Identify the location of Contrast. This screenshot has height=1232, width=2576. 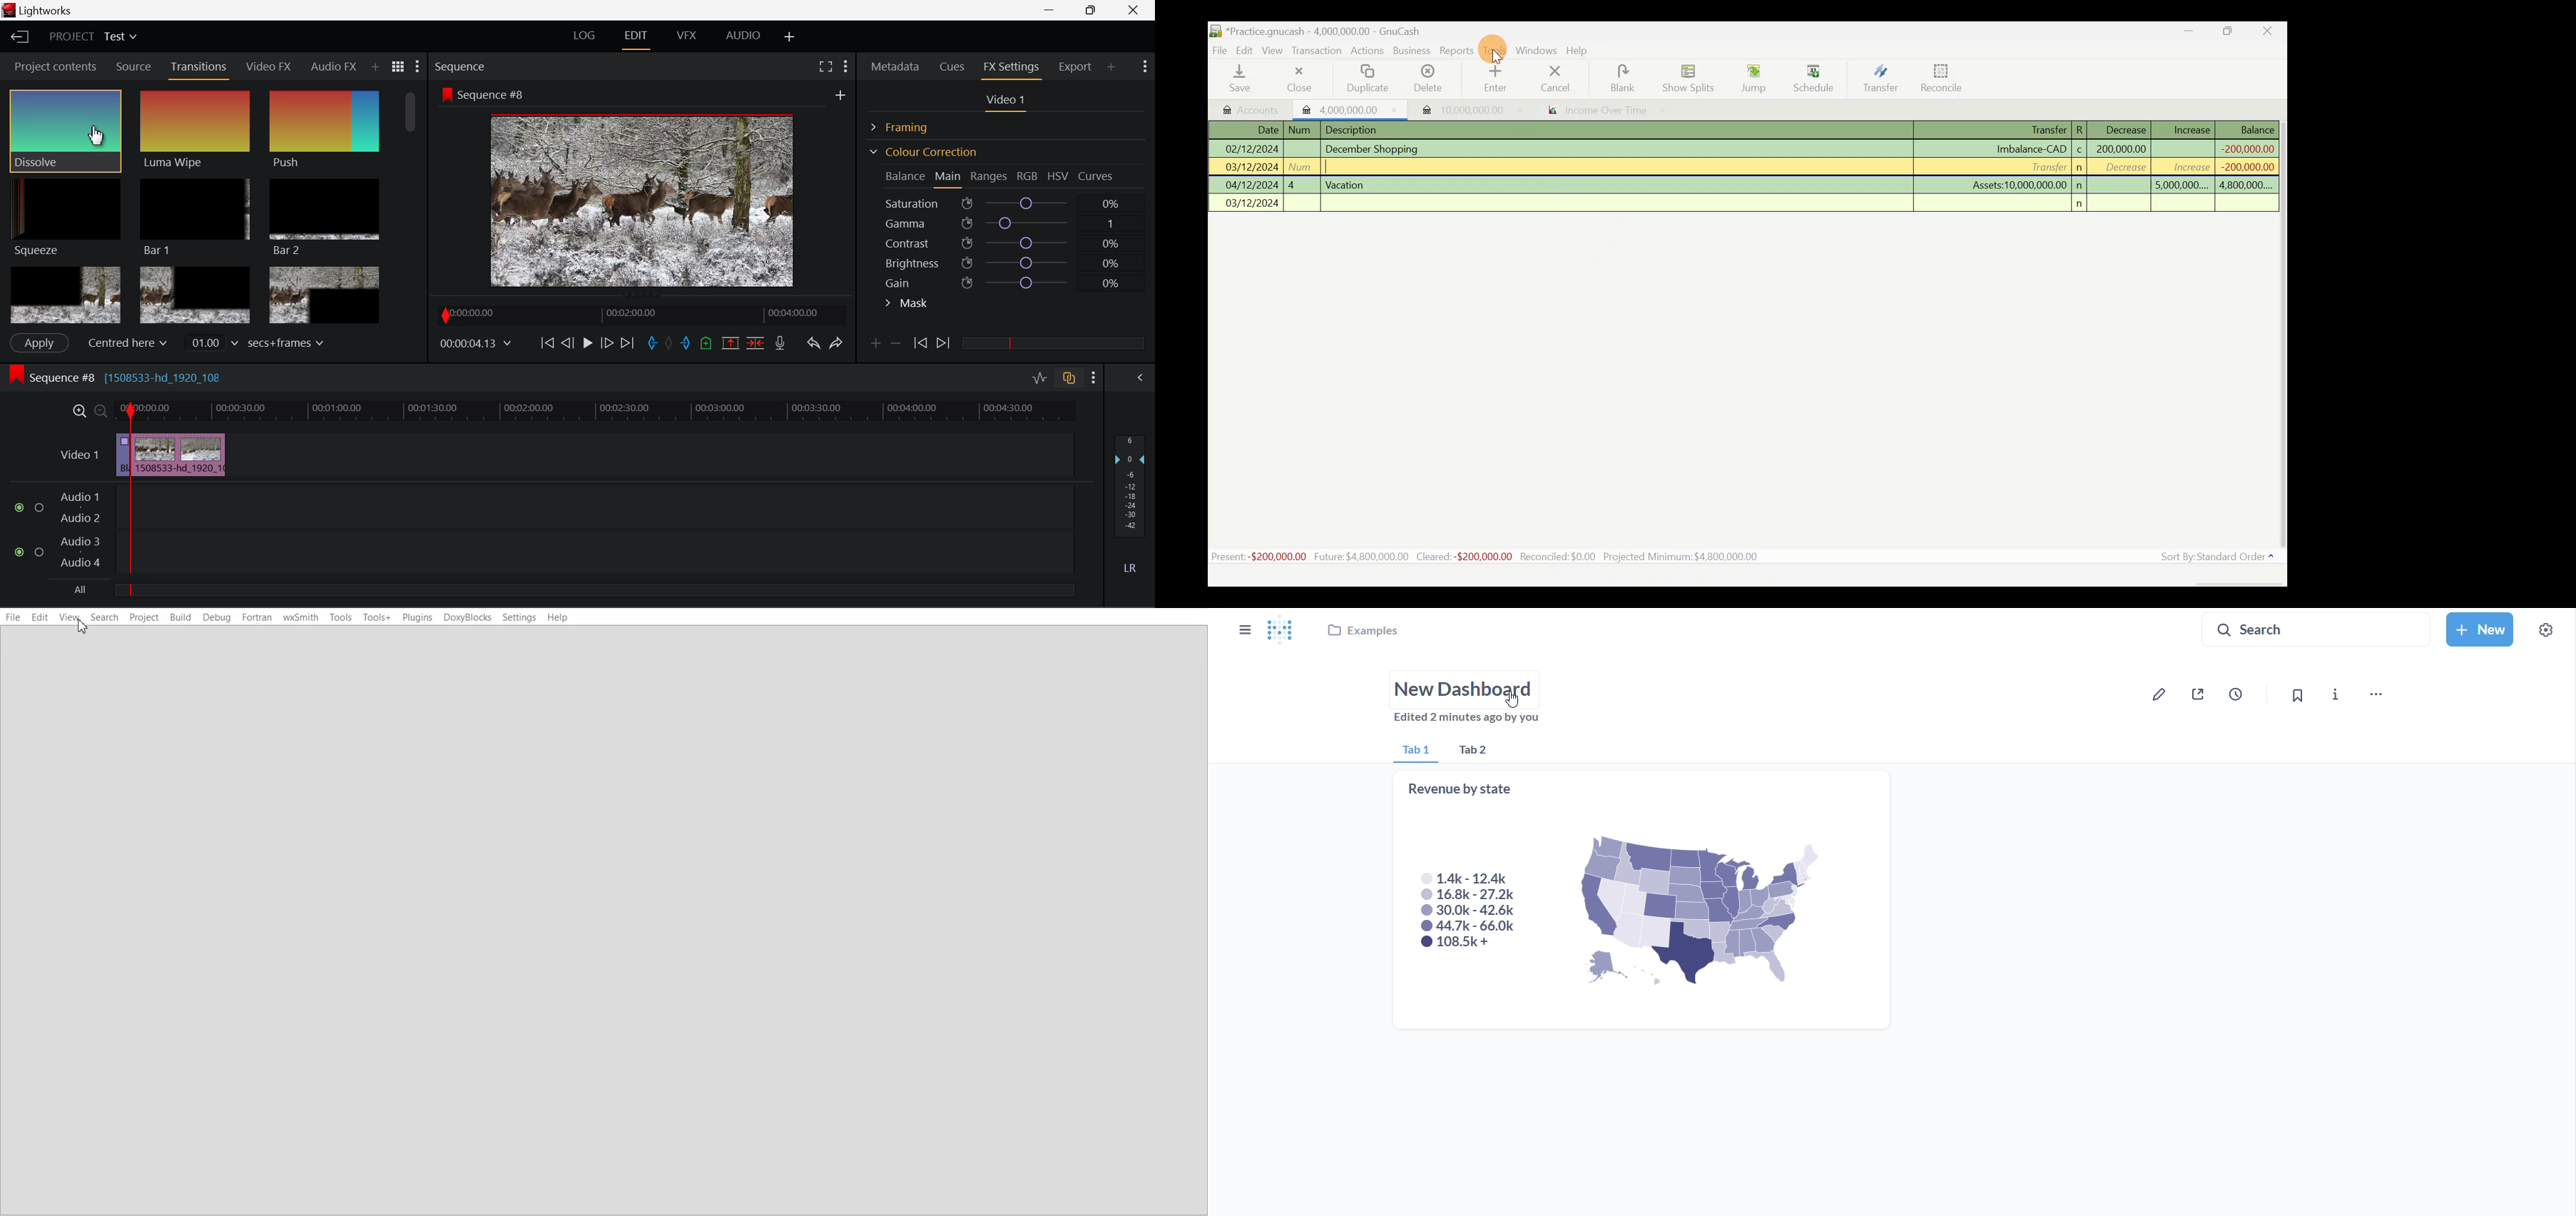
(1007, 243).